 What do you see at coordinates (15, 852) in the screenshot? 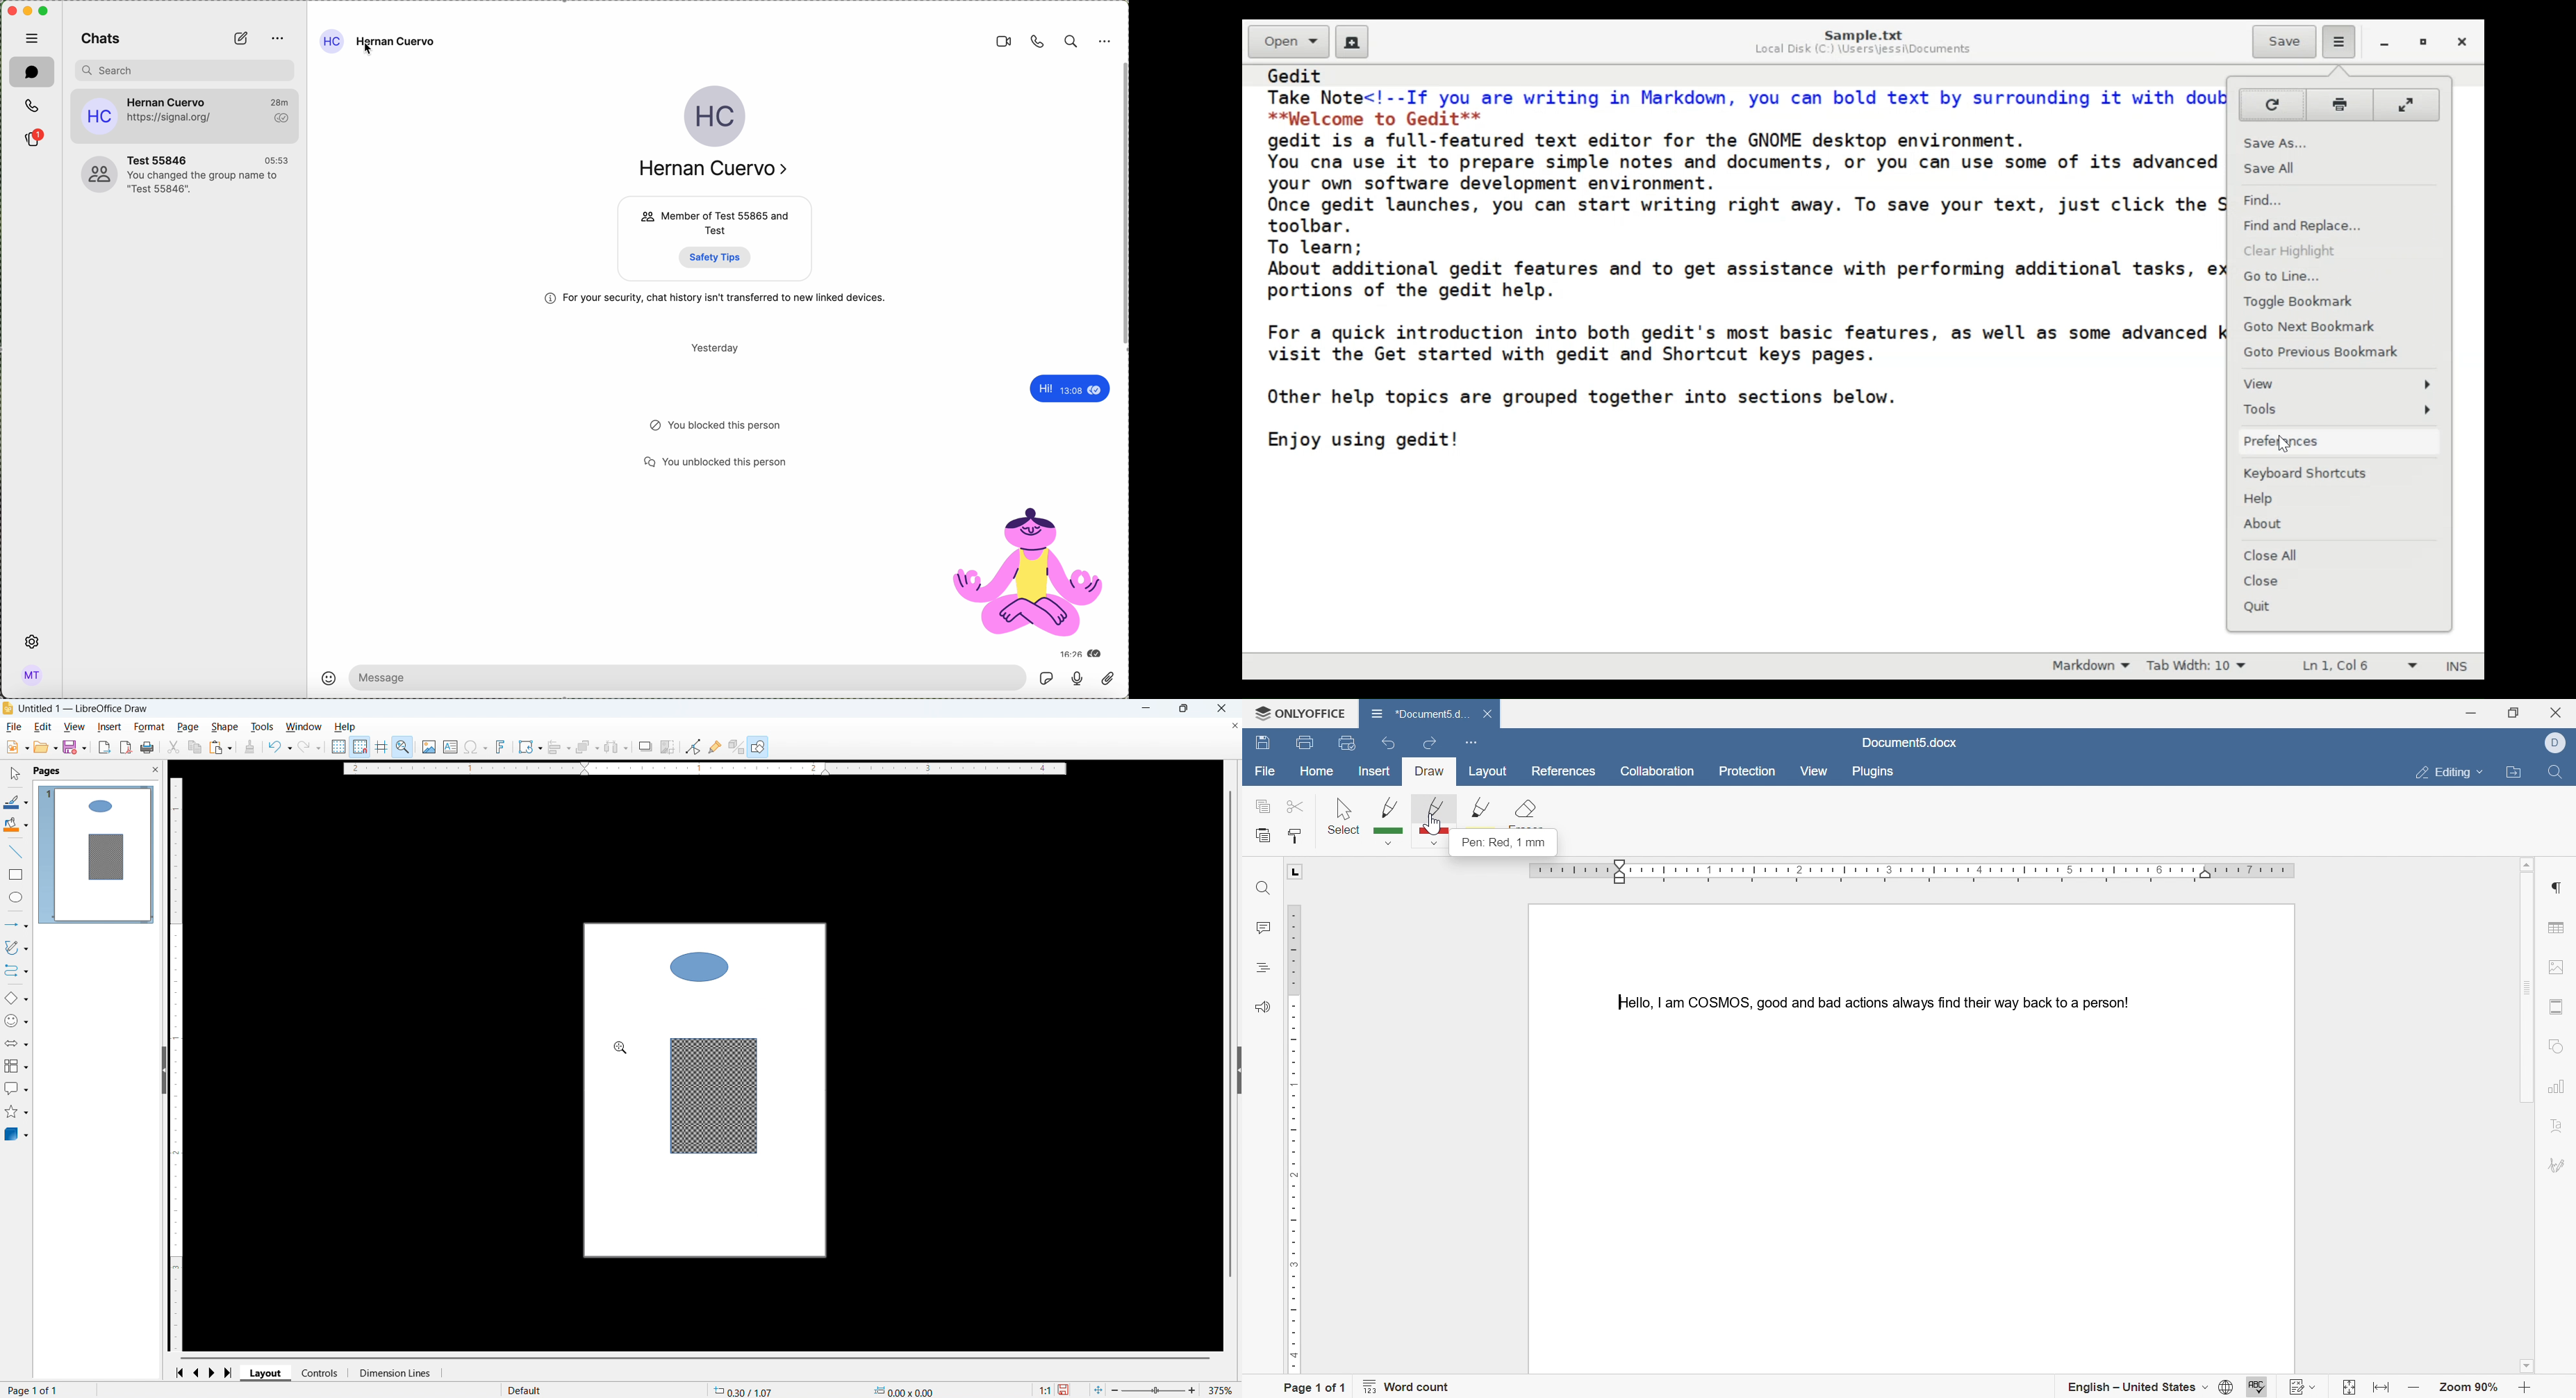
I see `line` at bounding box center [15, 852].